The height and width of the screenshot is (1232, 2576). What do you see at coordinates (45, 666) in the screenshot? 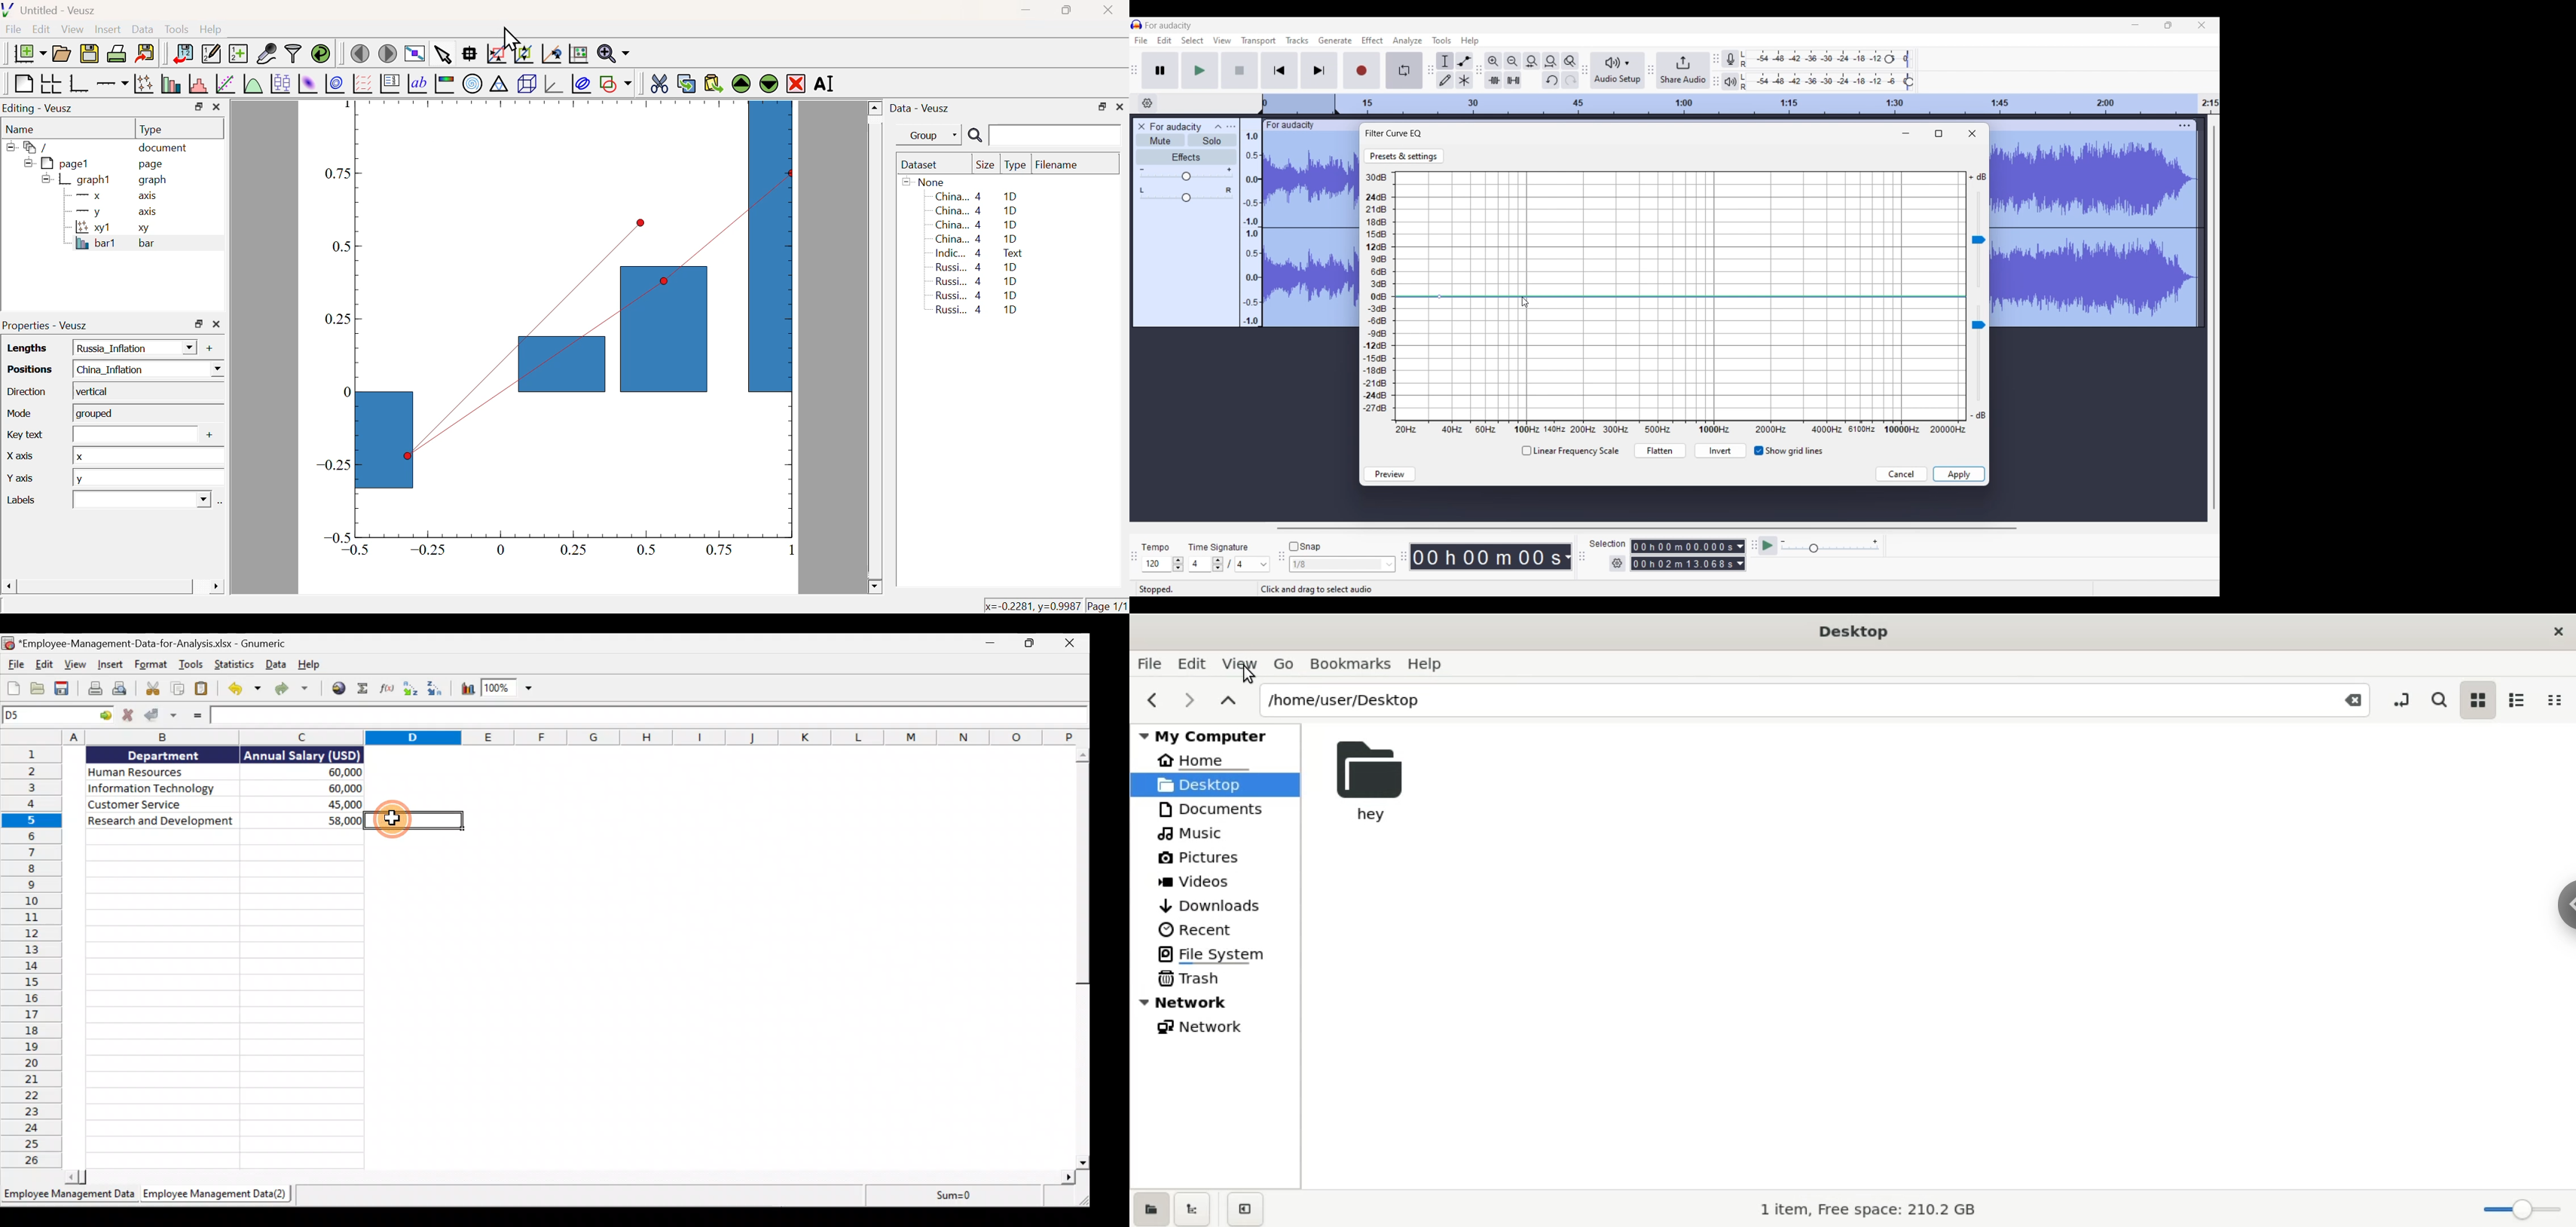
I see `Edit` at bounding box center [45, 666].